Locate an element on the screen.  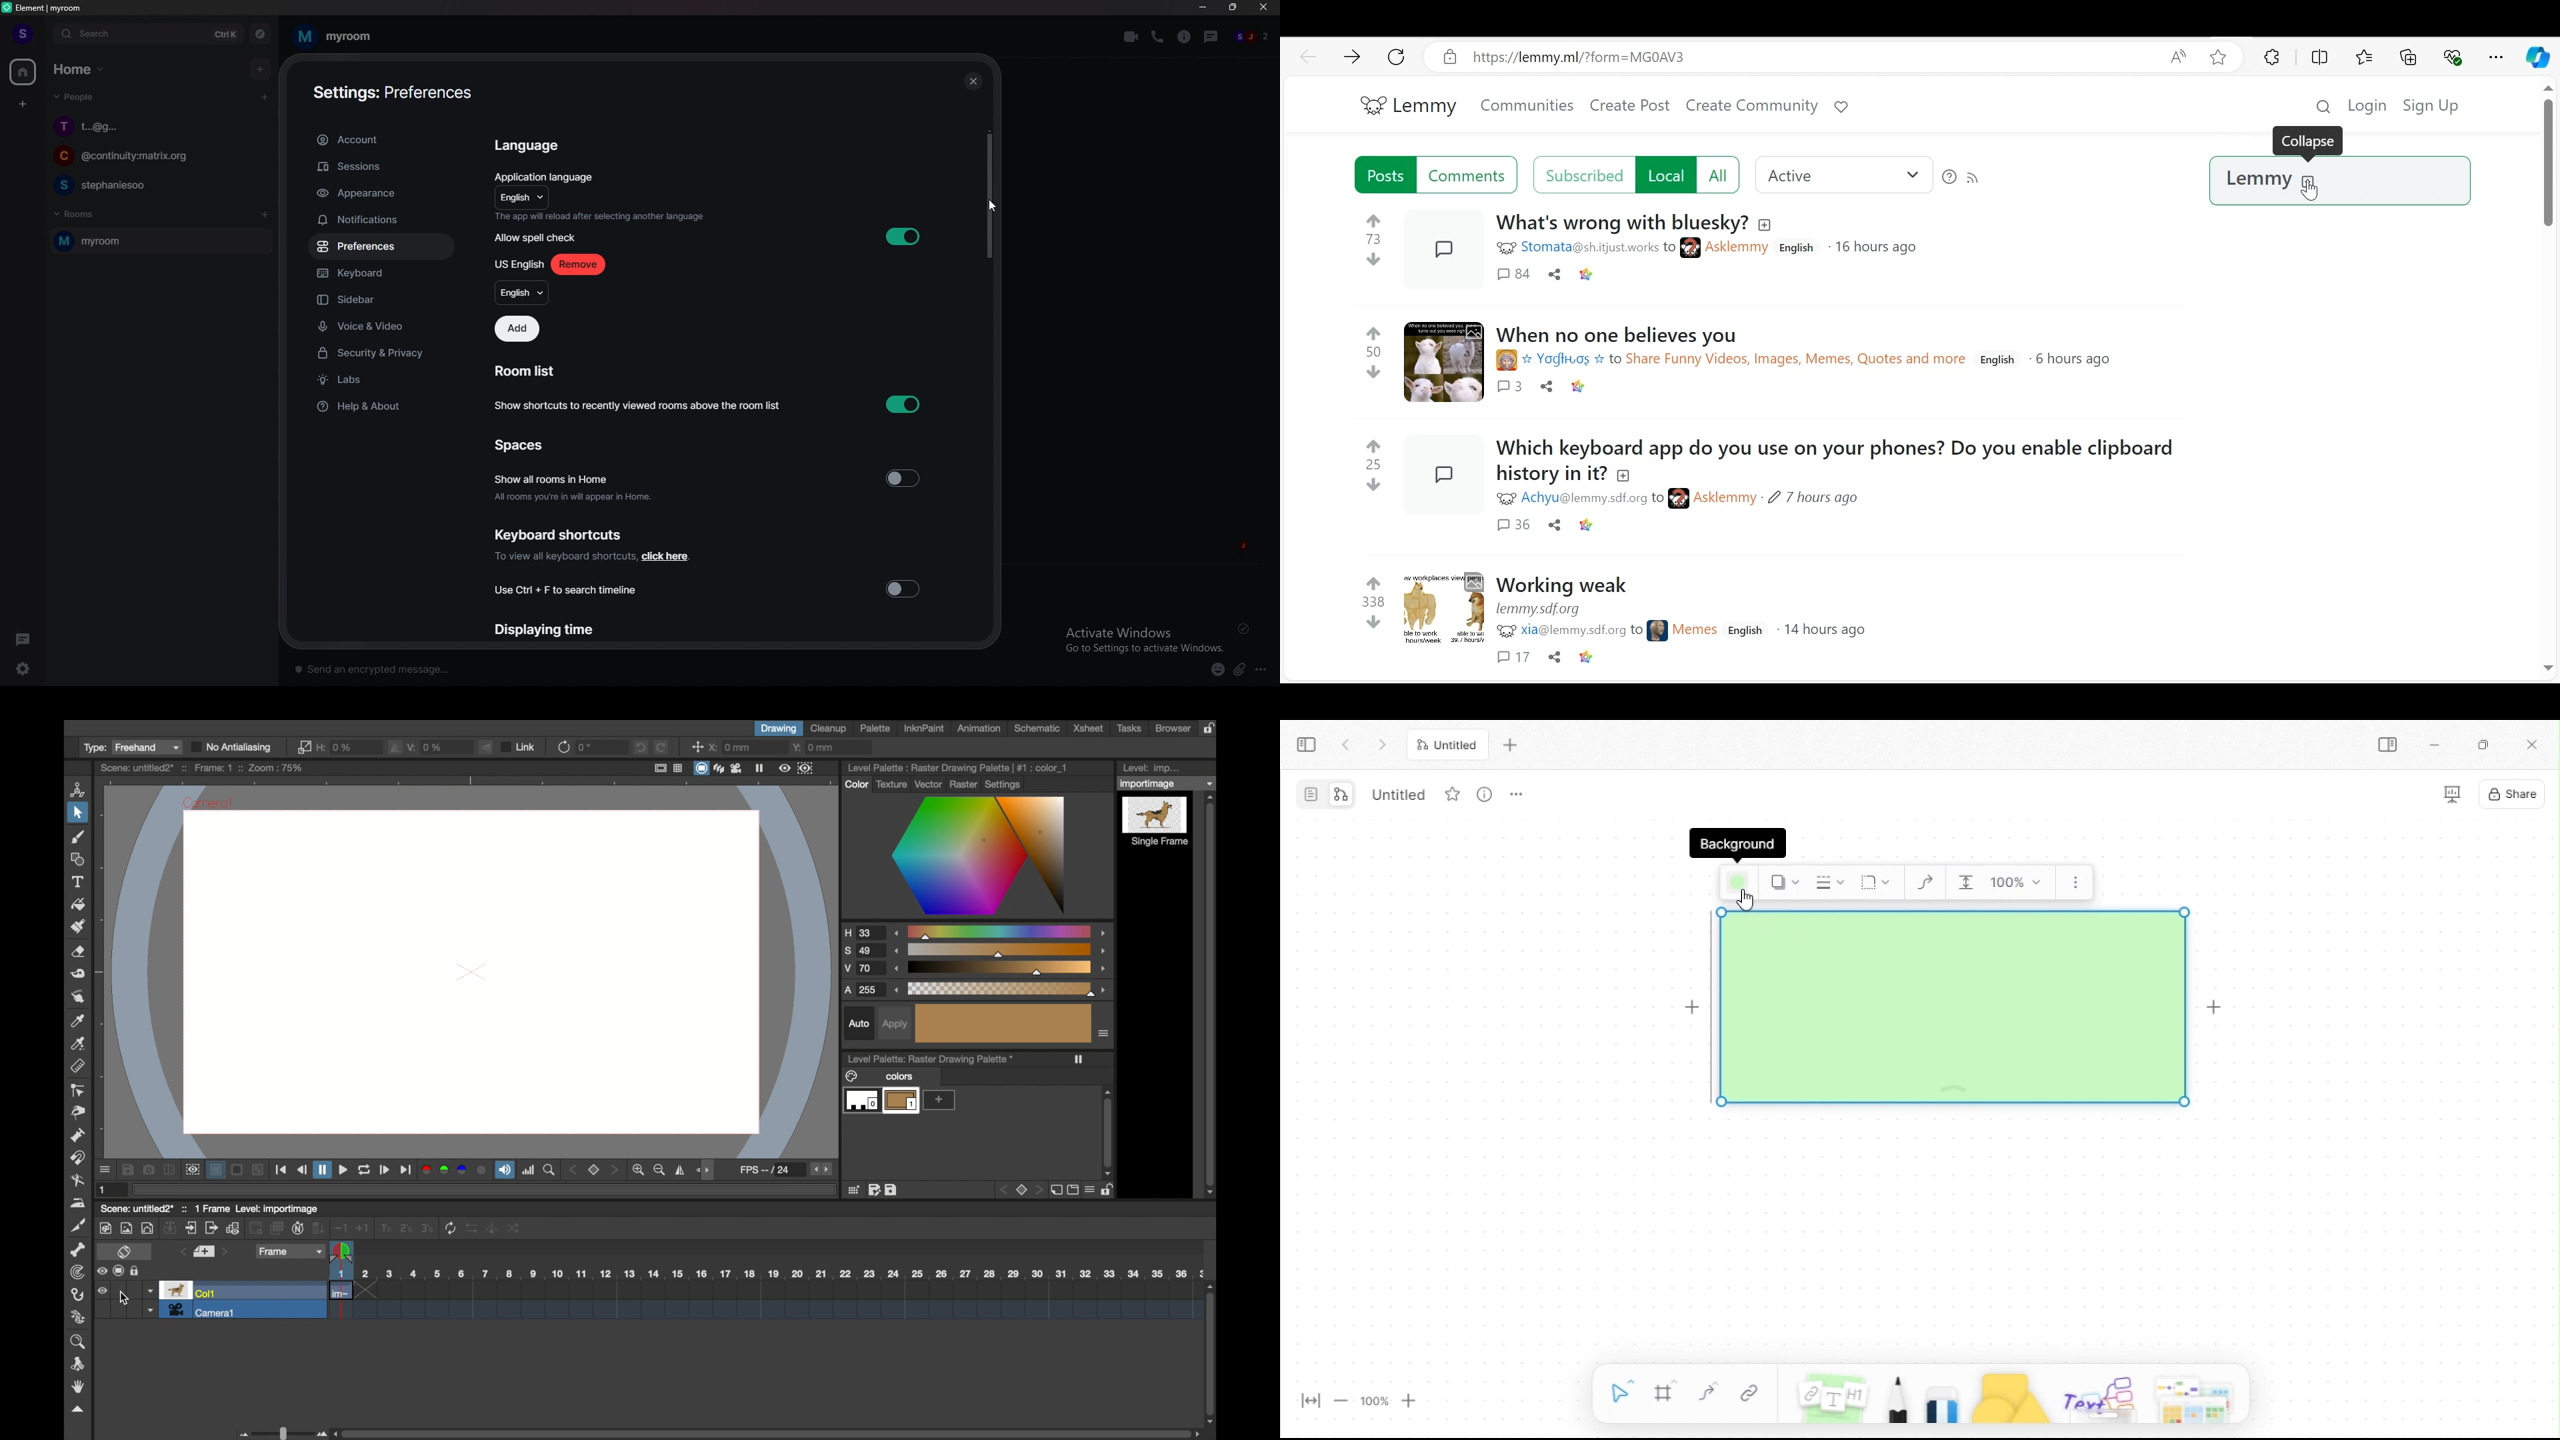
untitled is located at coordinates (1397, 793).